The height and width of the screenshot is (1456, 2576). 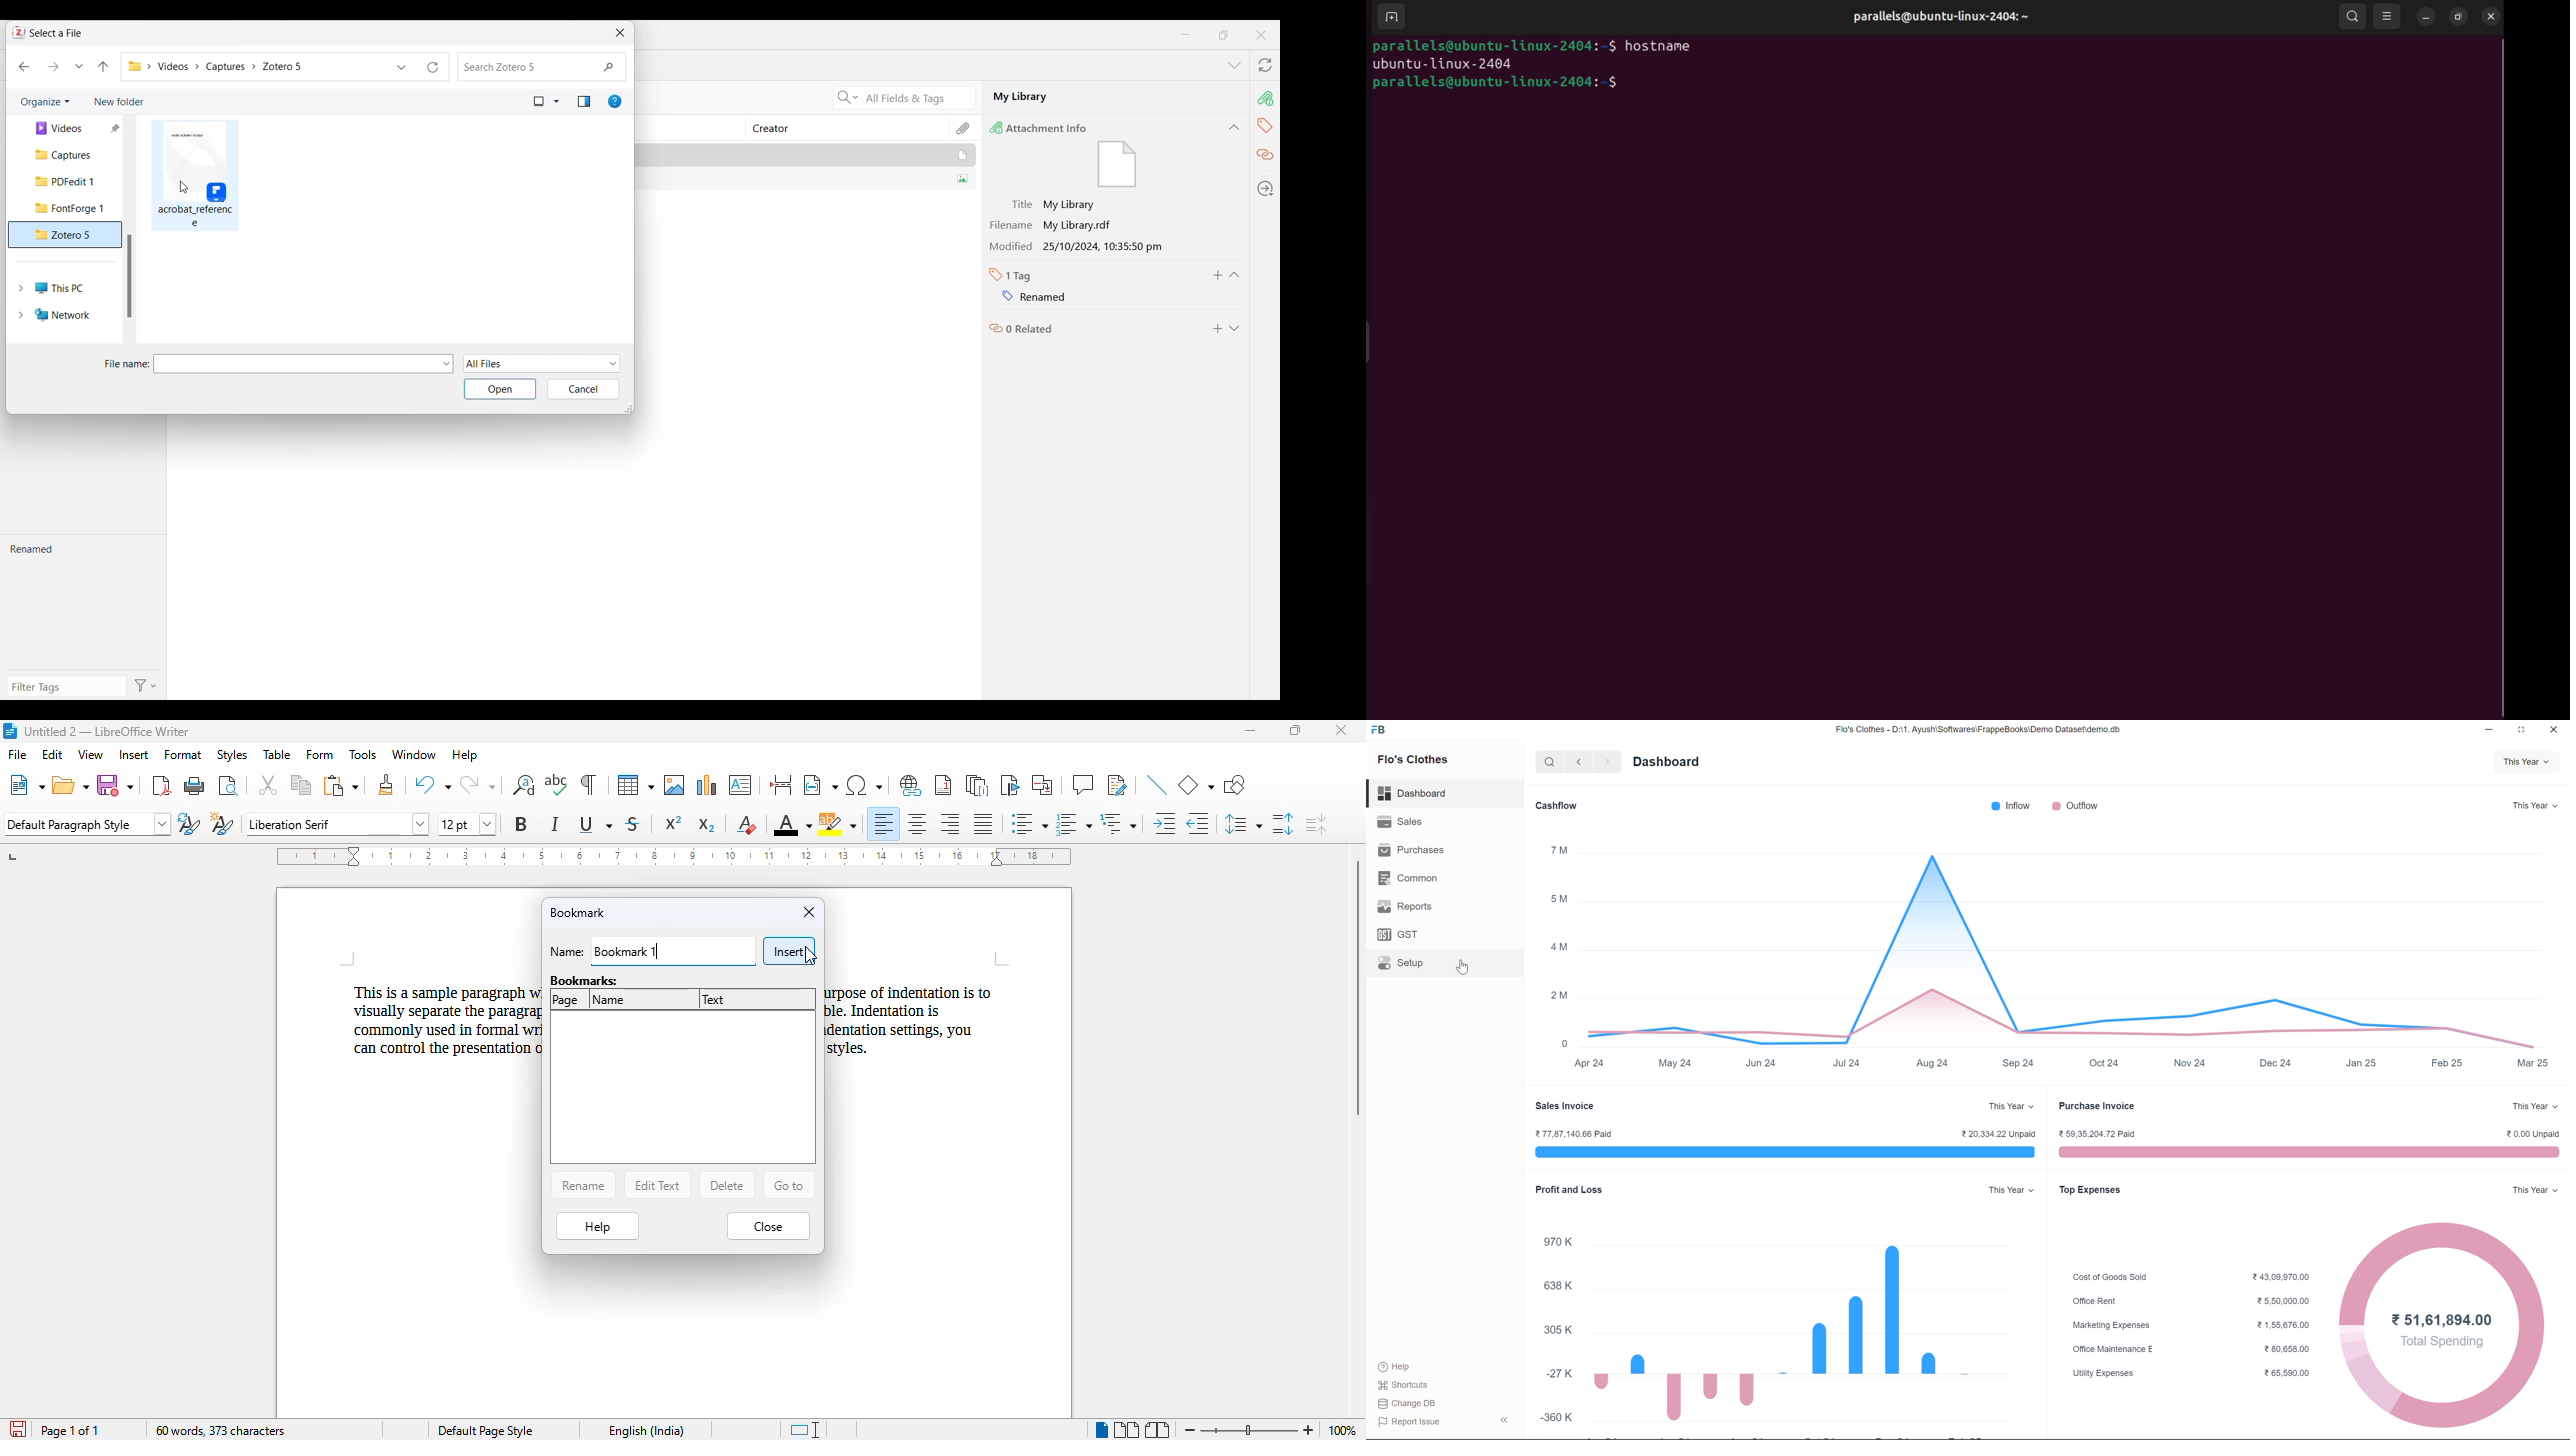 What do you see at coordinates (402, 67) in the screenshot?
I see `Previous locations` at bounding box center [402, 67].